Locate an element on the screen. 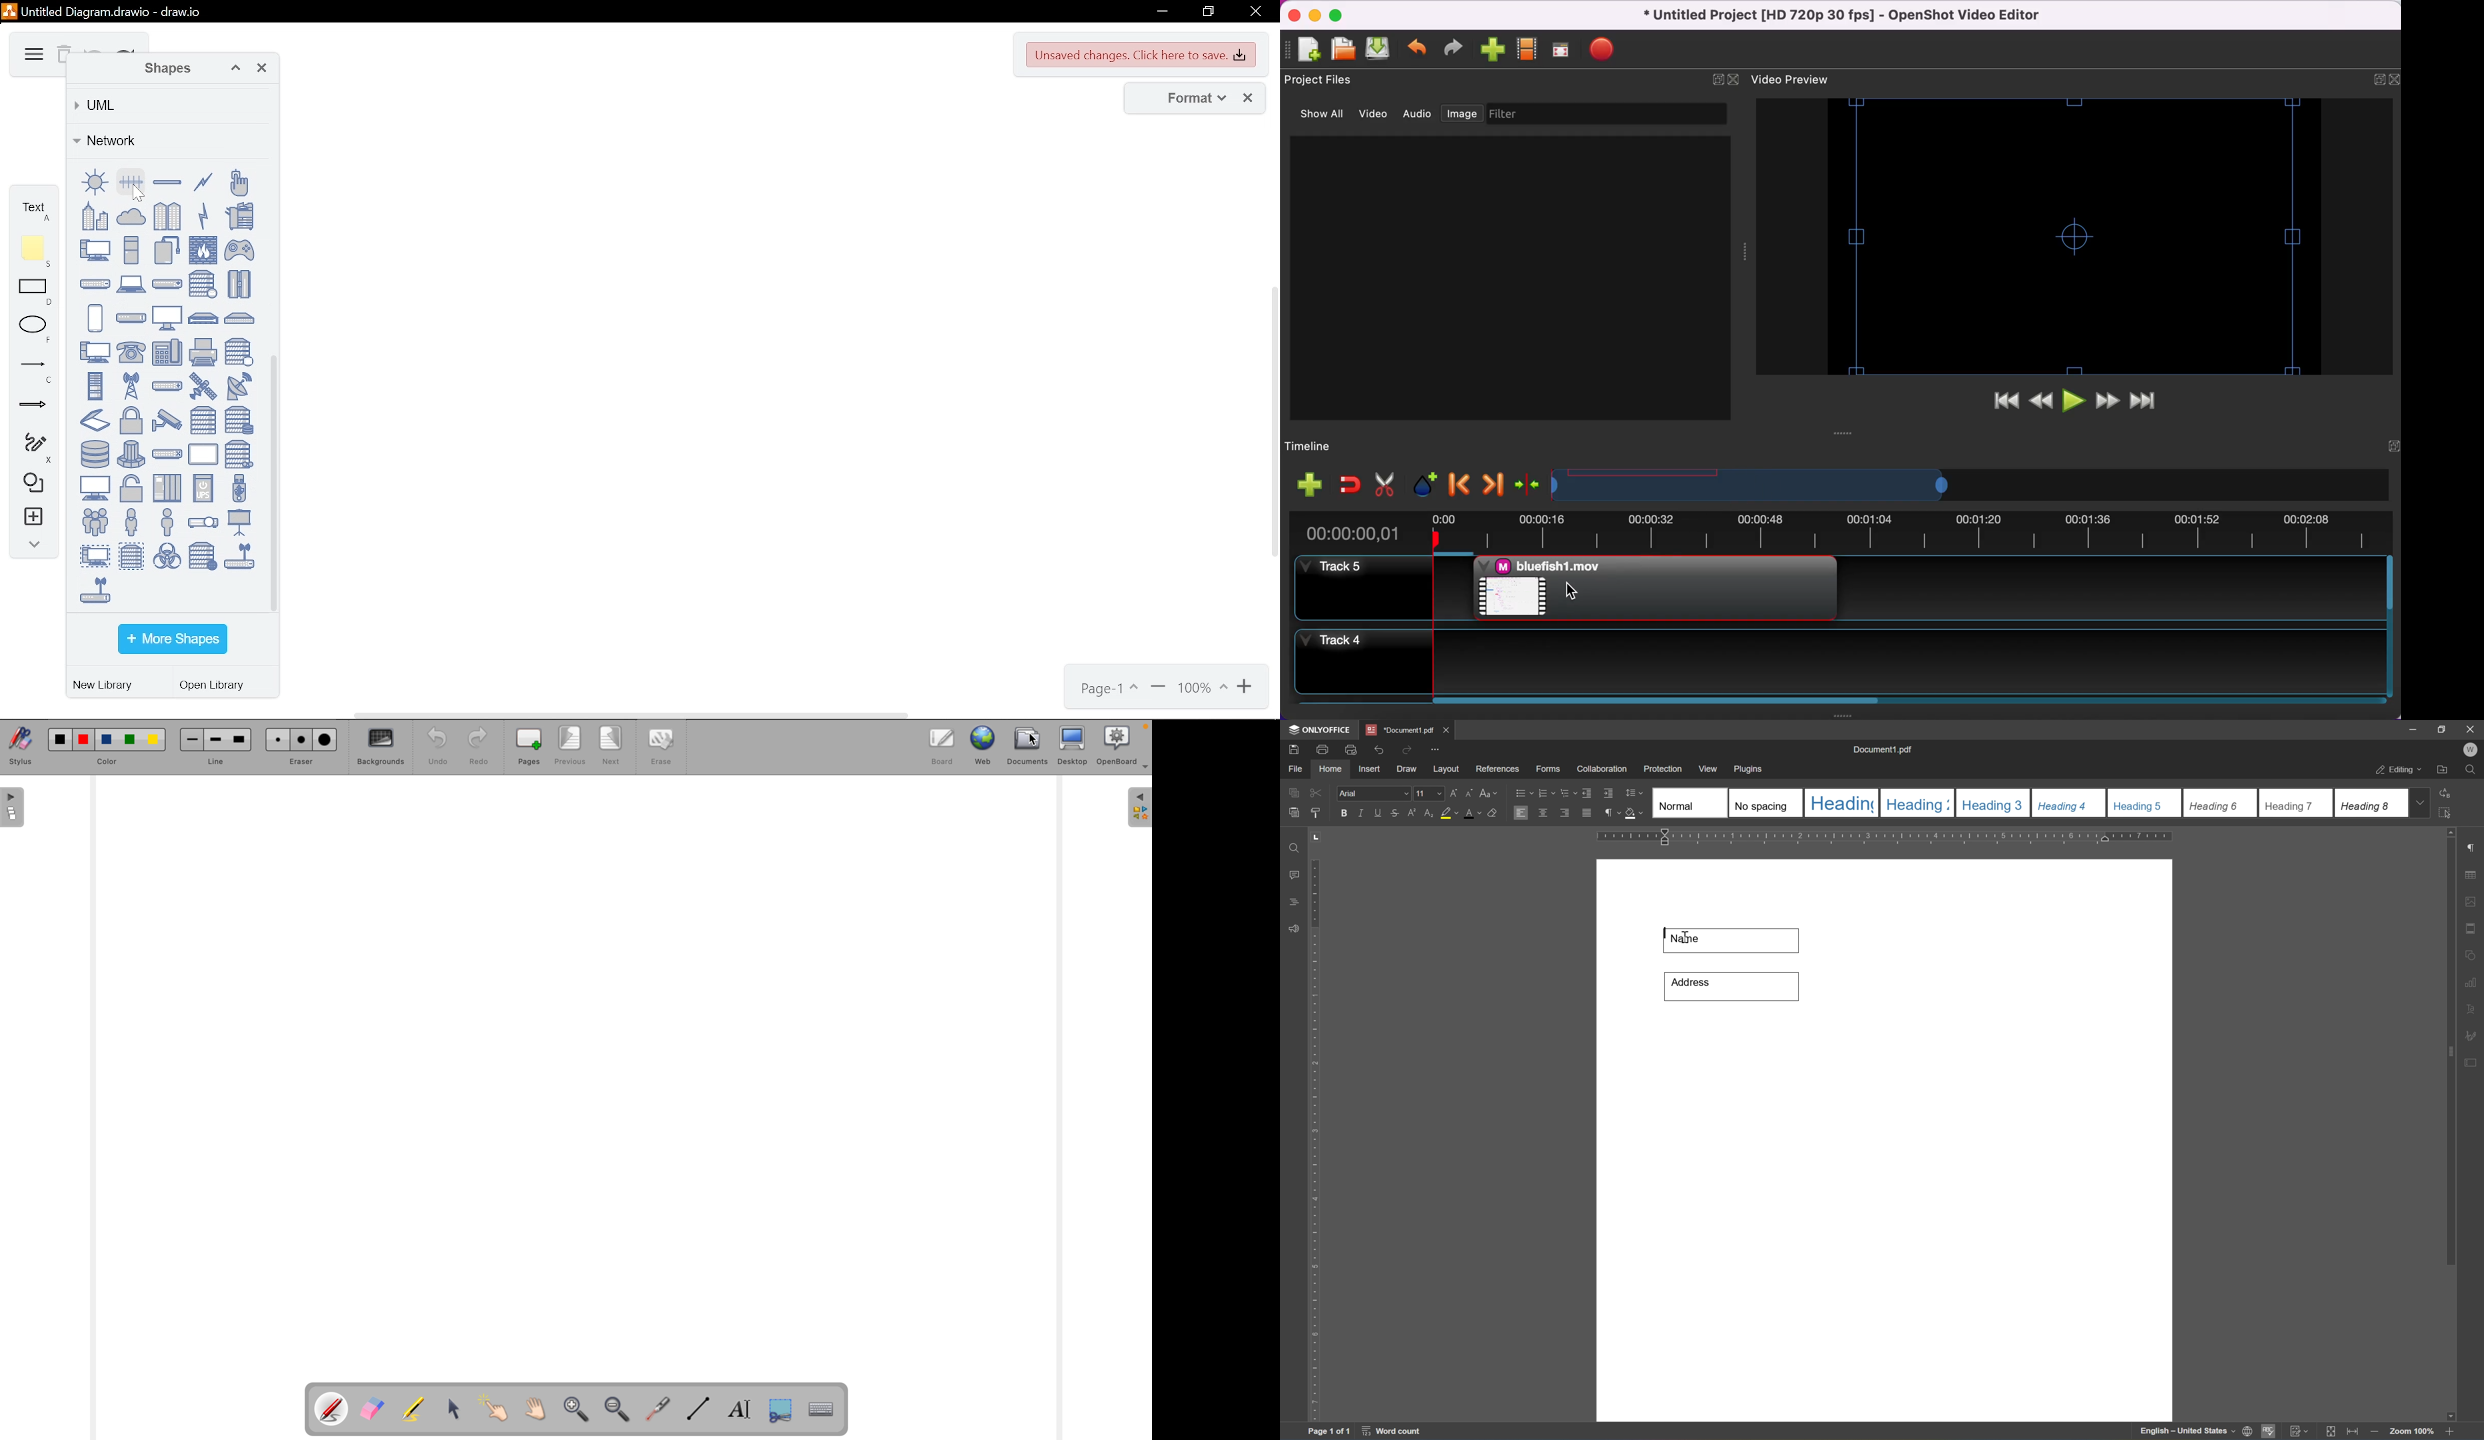 The image size is (2492, 1456). find is located at coordinates (1291, 846).